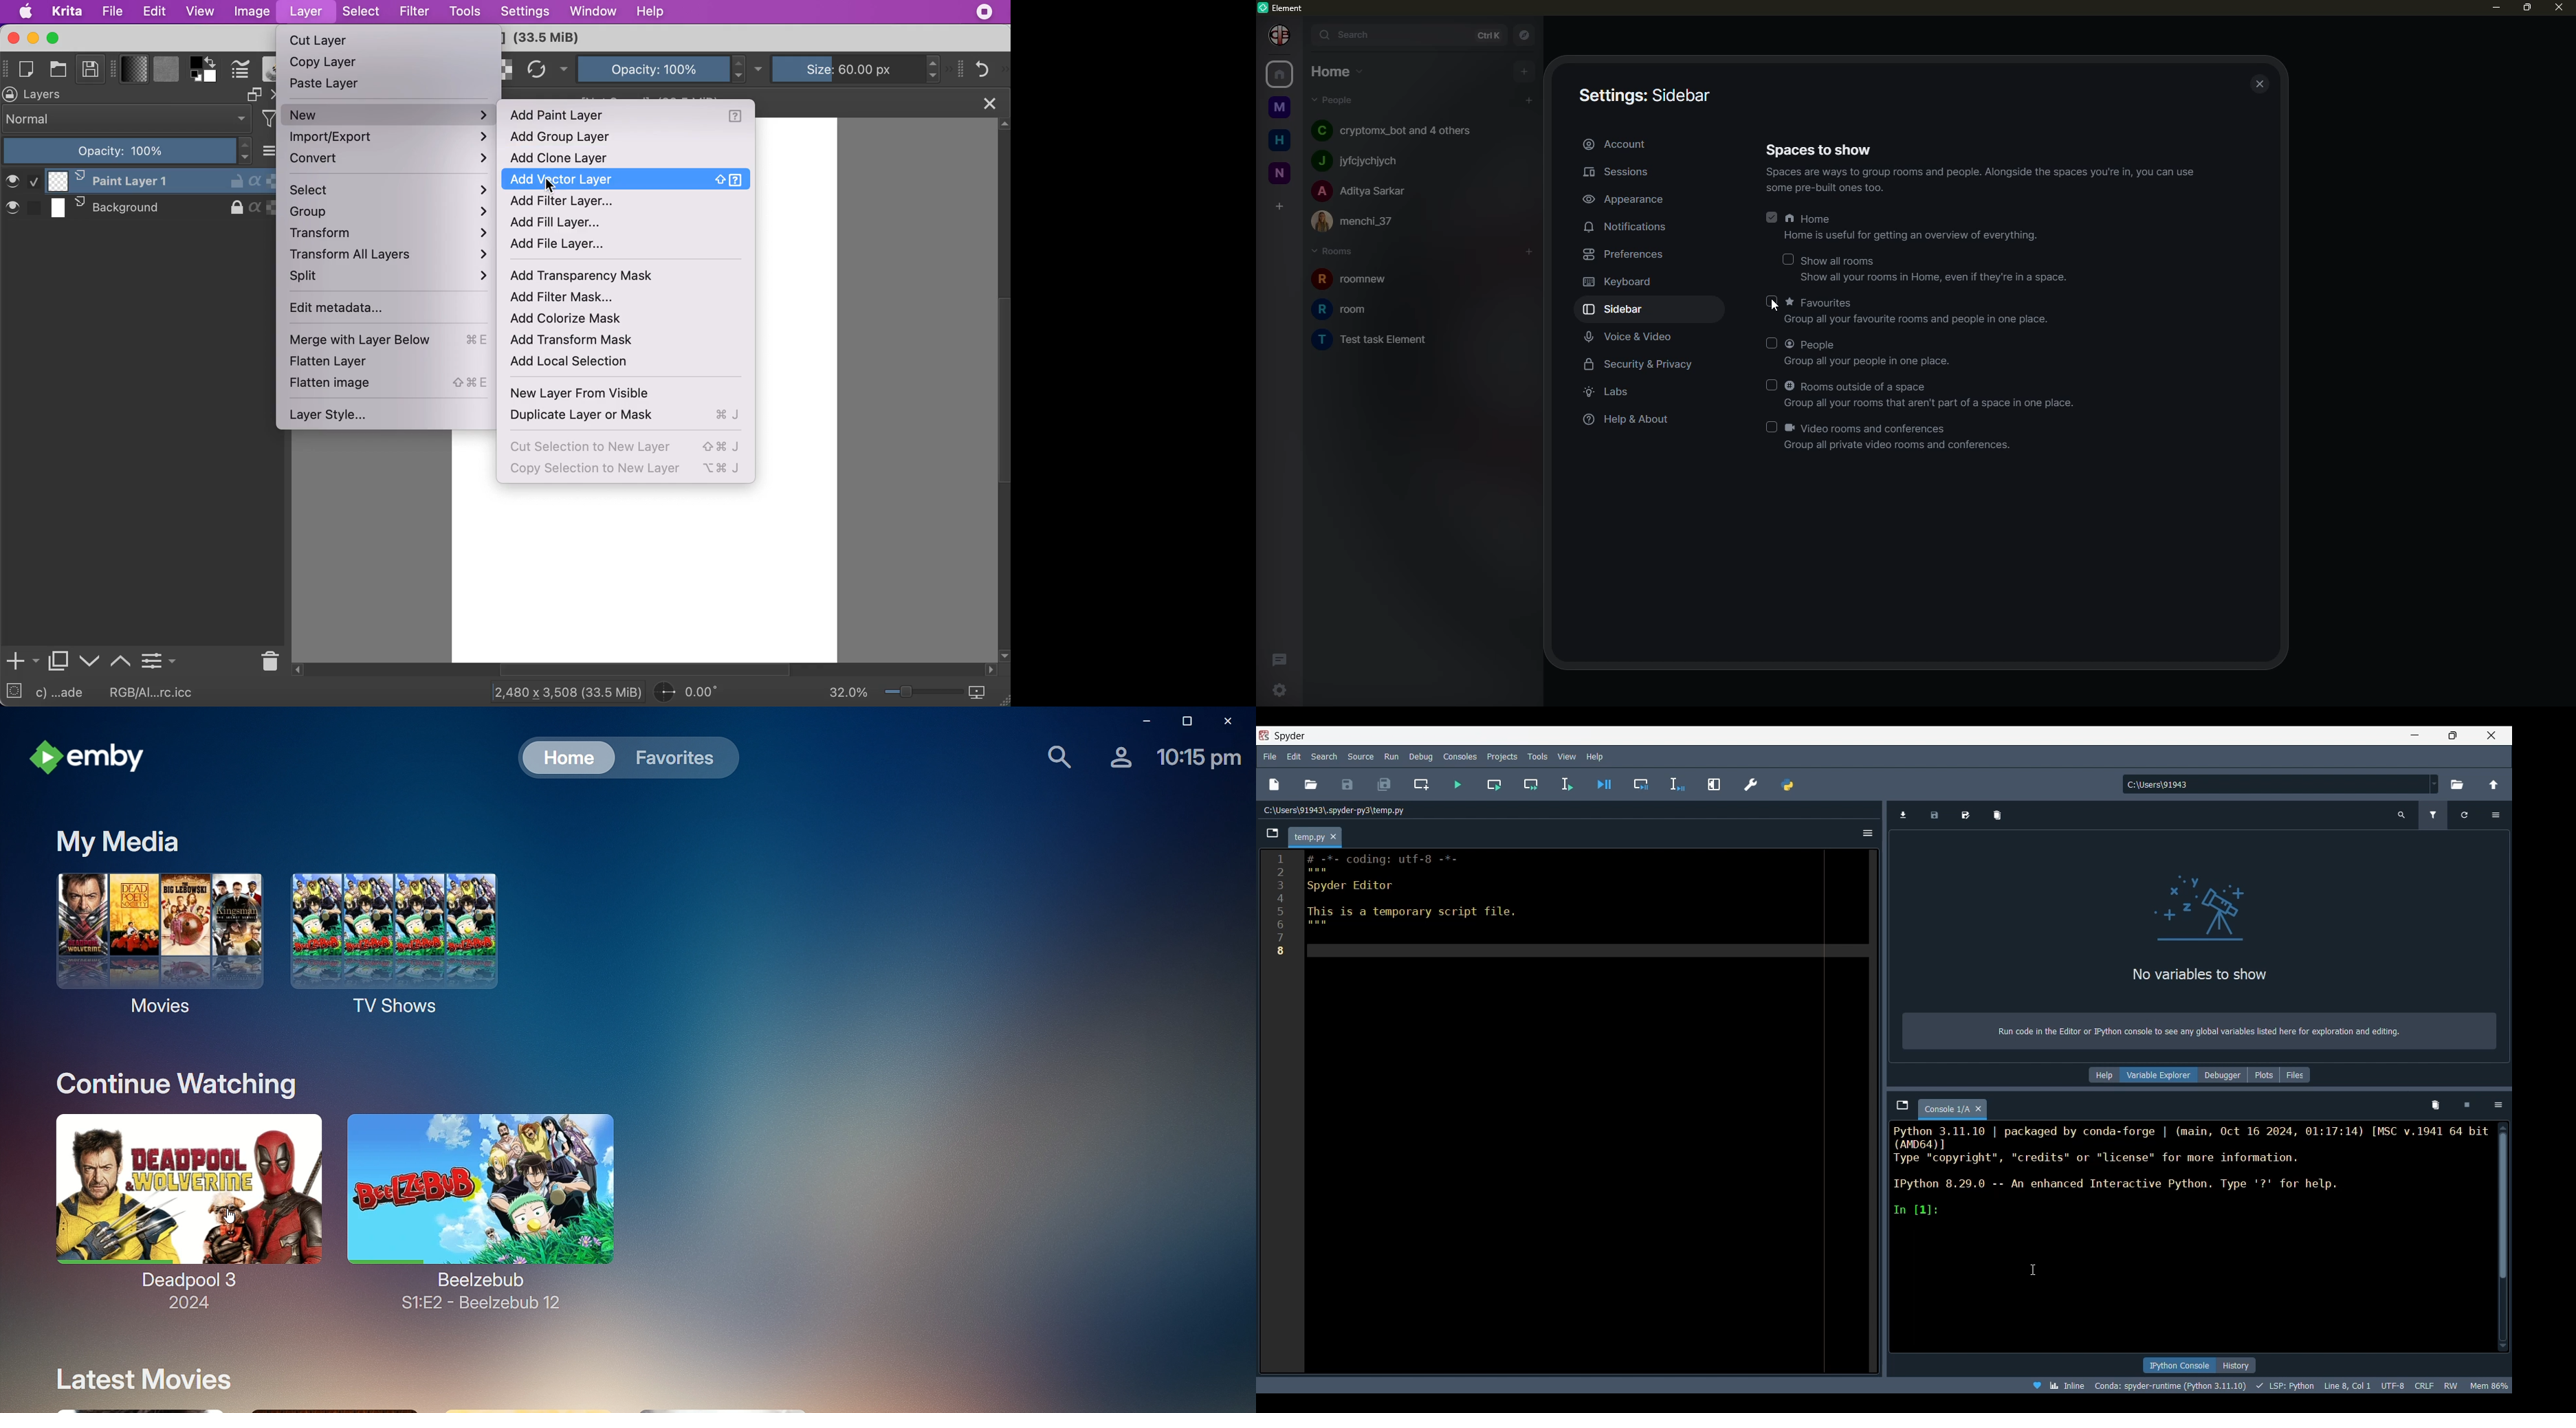  Describe the element at coordinates (2296, 1075) in the screenshot. I see `Files` at that location.